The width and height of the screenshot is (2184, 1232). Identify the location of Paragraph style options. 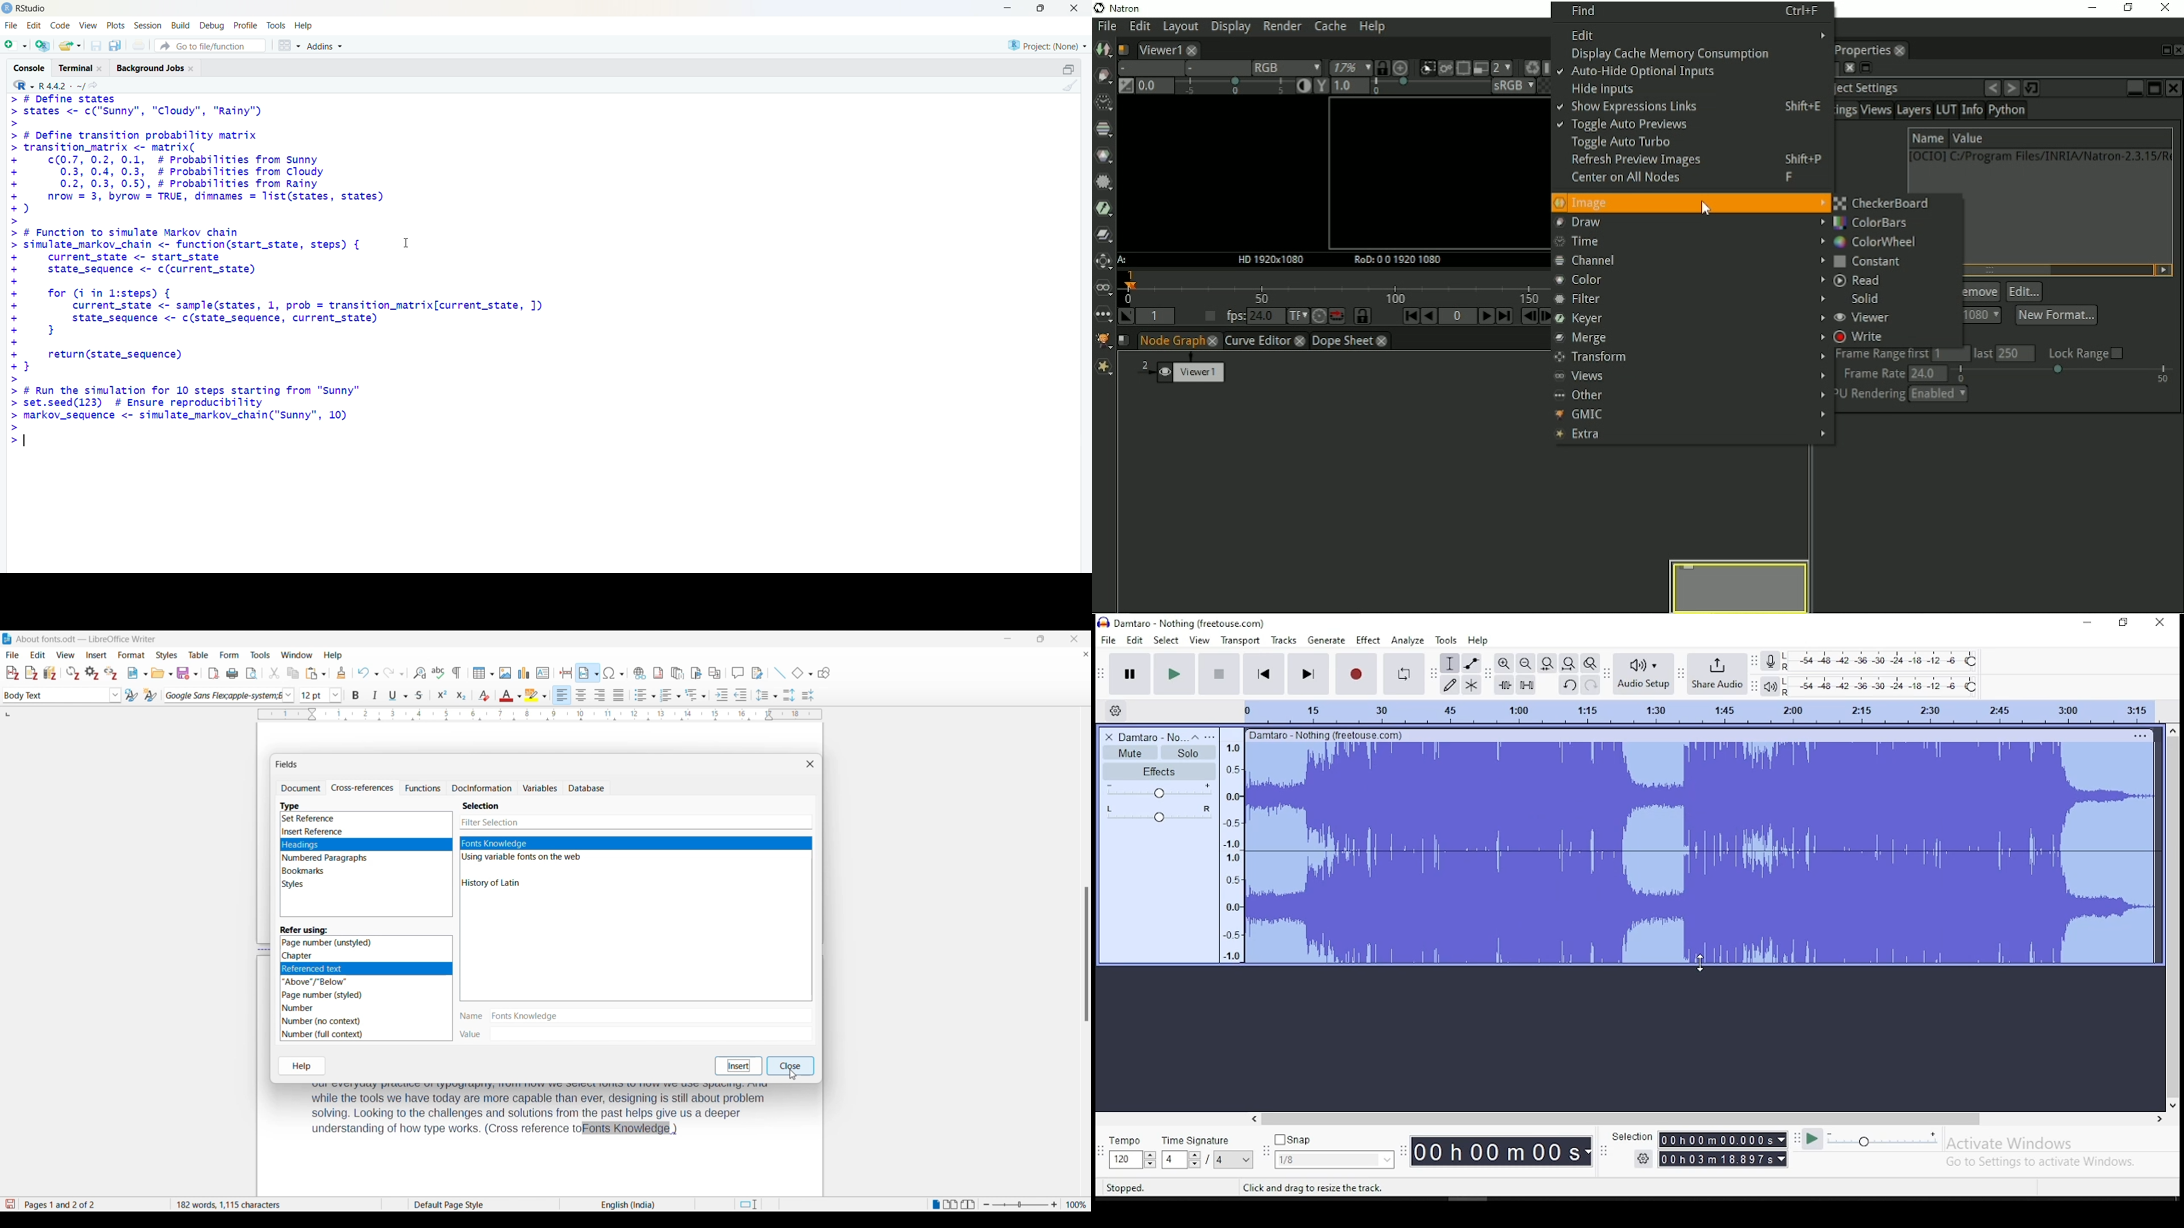
(115, 695).